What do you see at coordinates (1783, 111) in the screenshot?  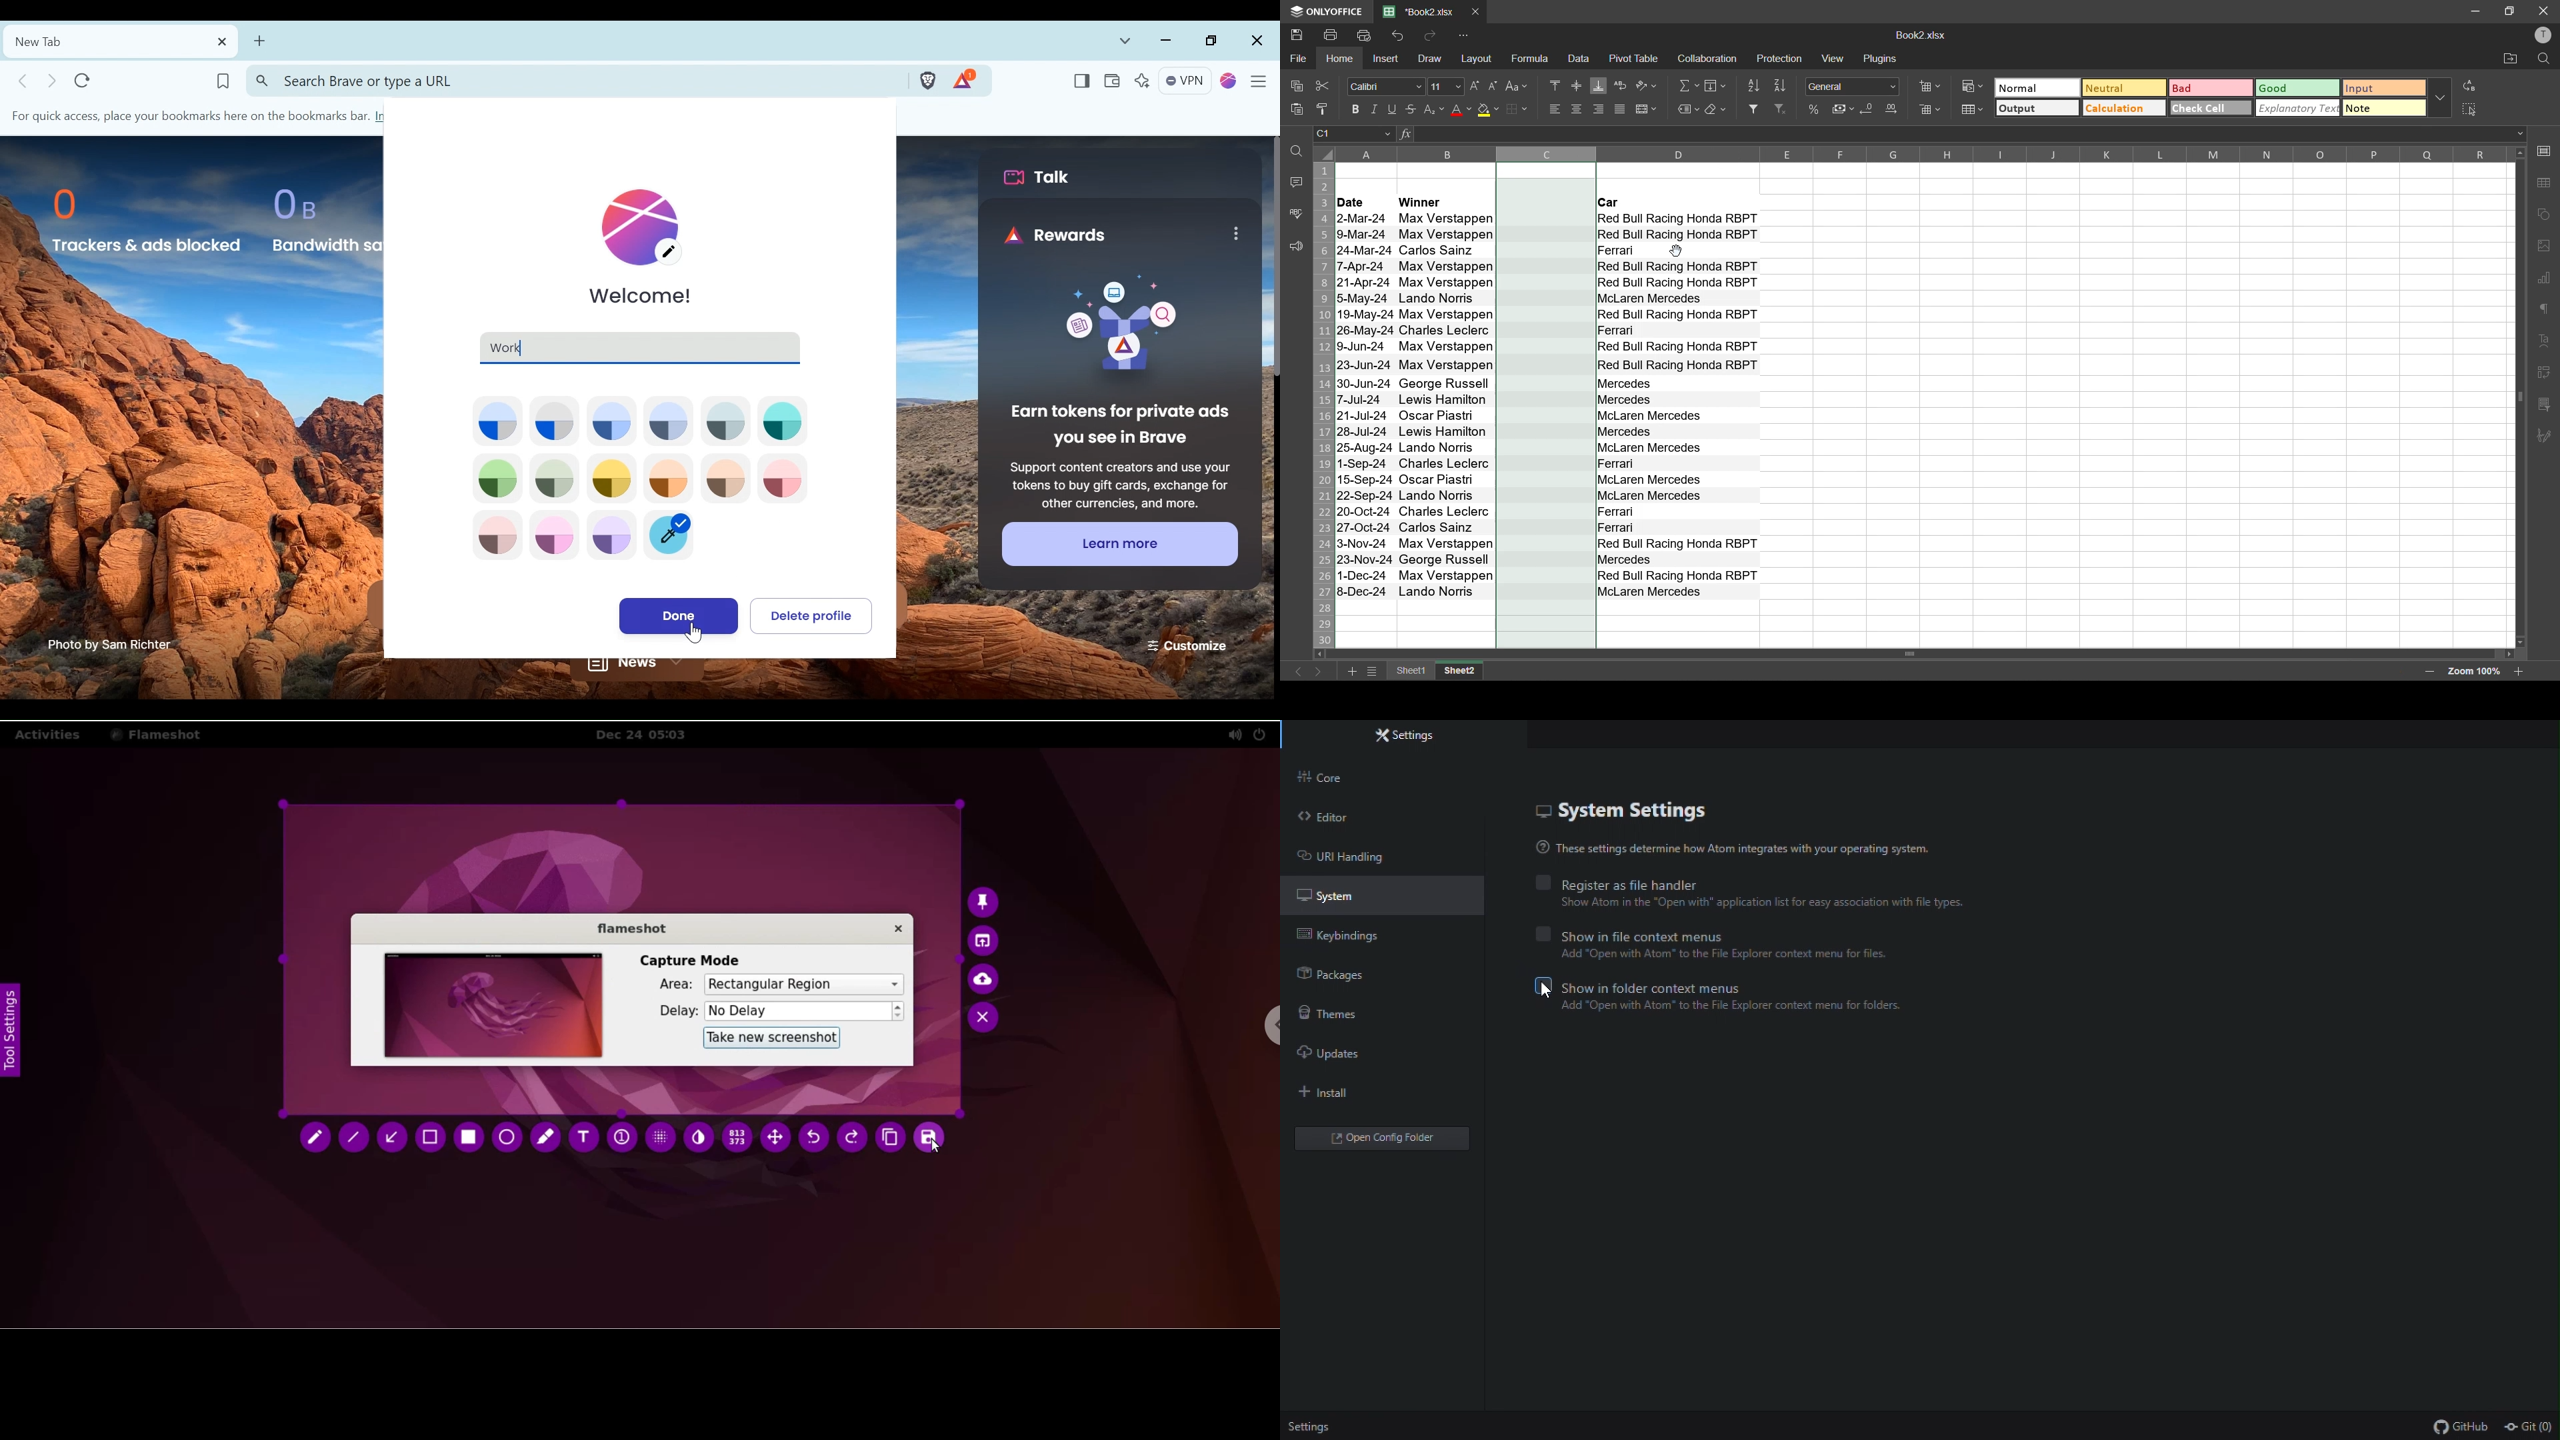 I see `clear filter` at bounding box center [1783, 111].